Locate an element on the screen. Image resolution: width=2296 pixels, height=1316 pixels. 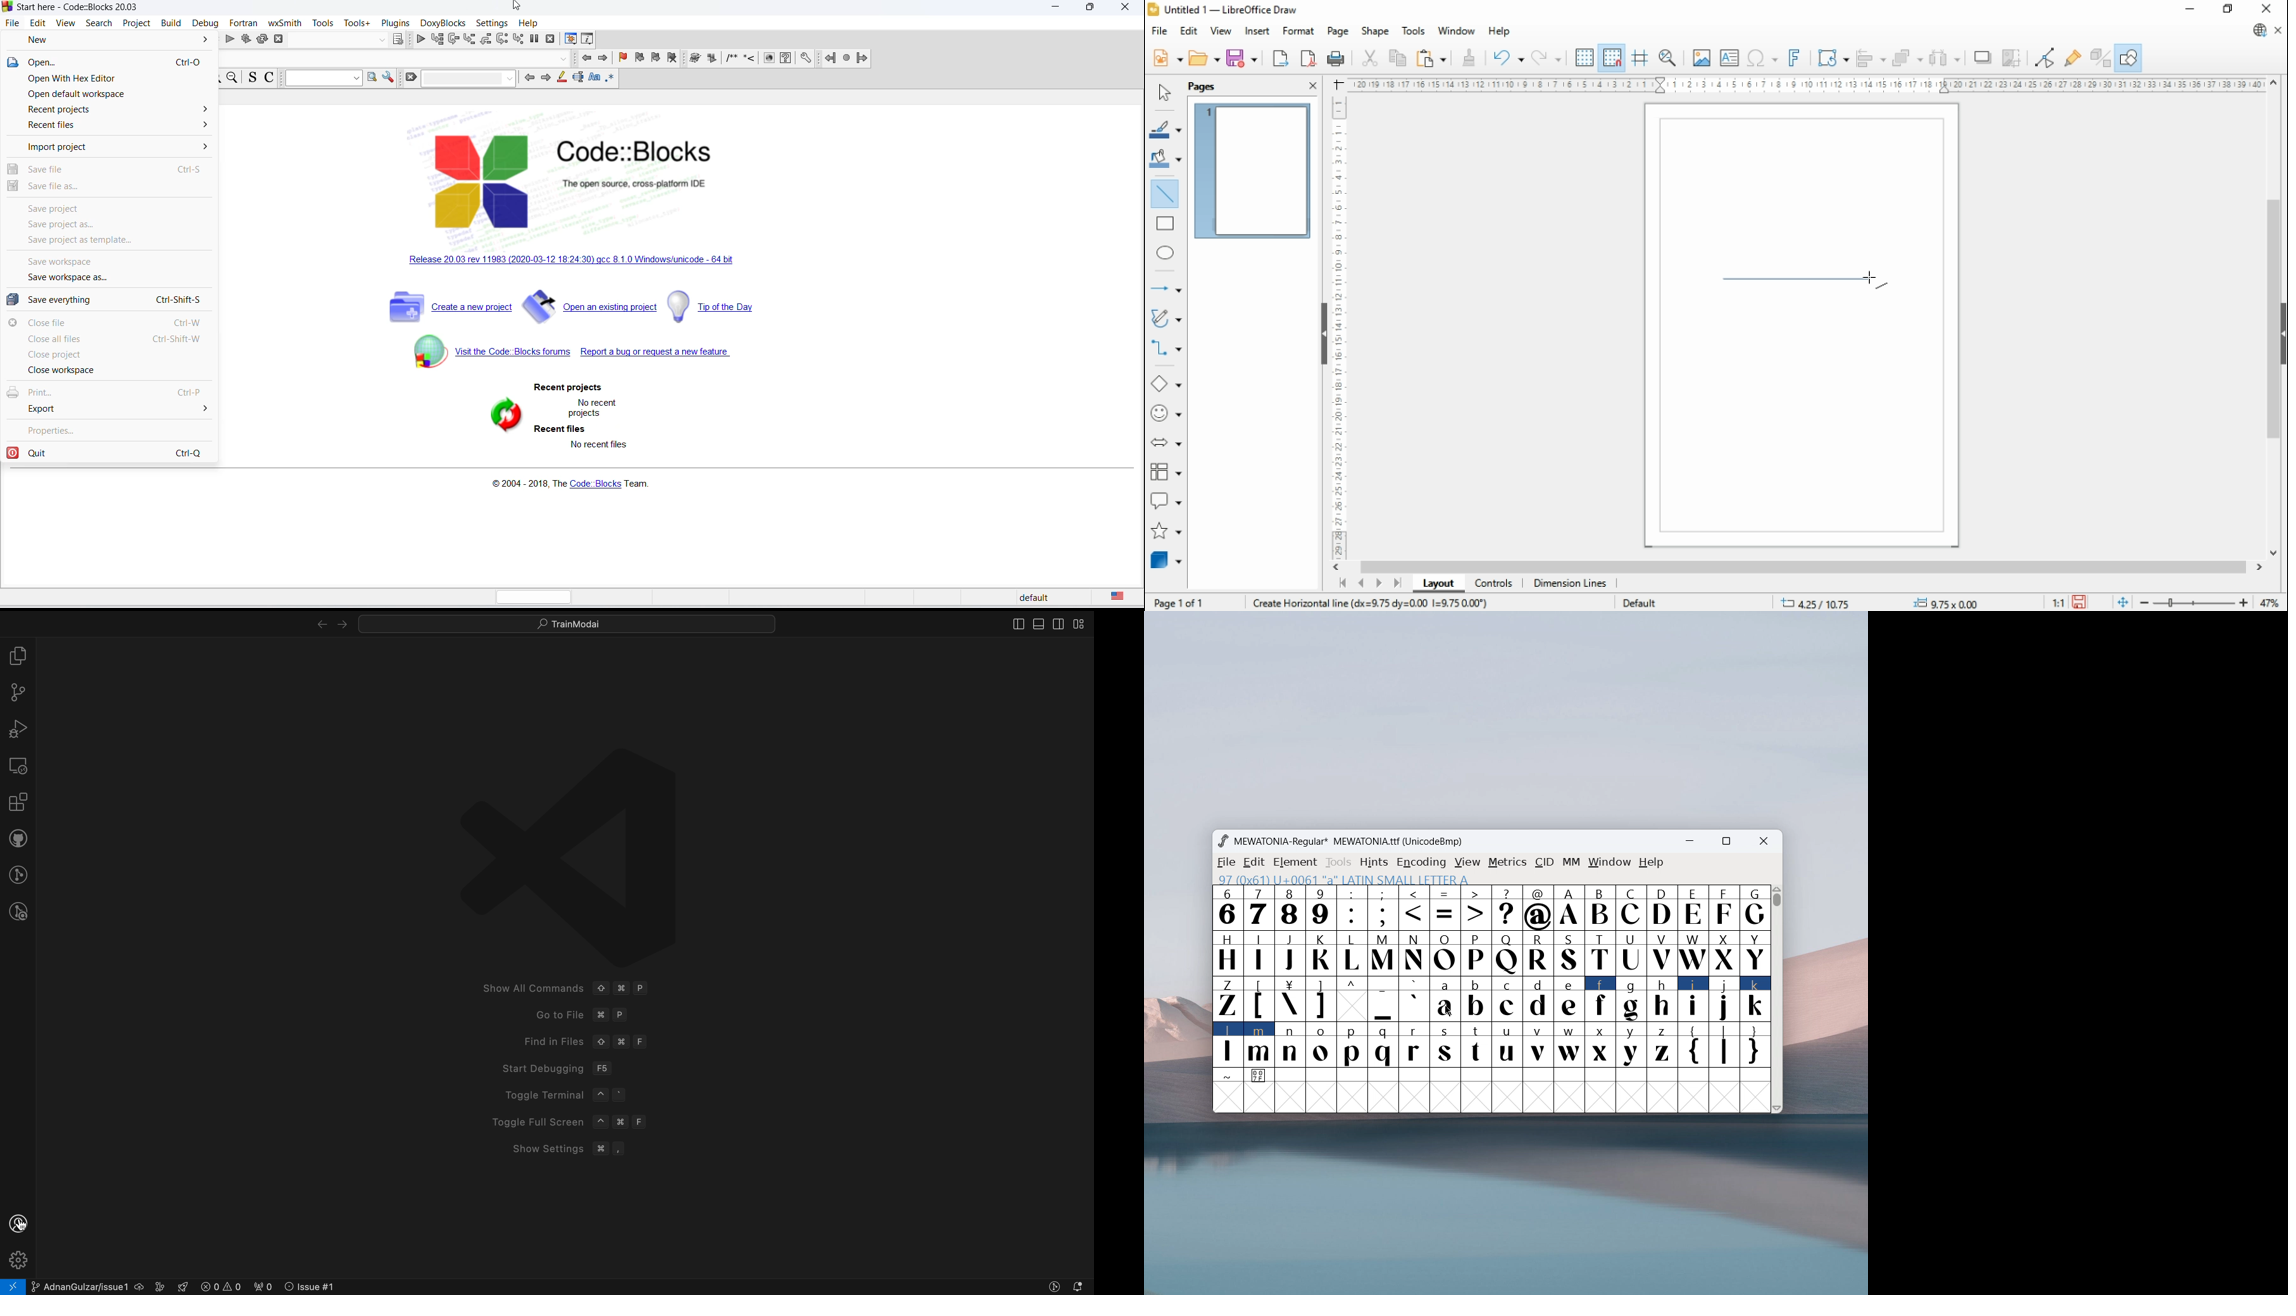
fit document to window is located at coordinates (2123, 603).